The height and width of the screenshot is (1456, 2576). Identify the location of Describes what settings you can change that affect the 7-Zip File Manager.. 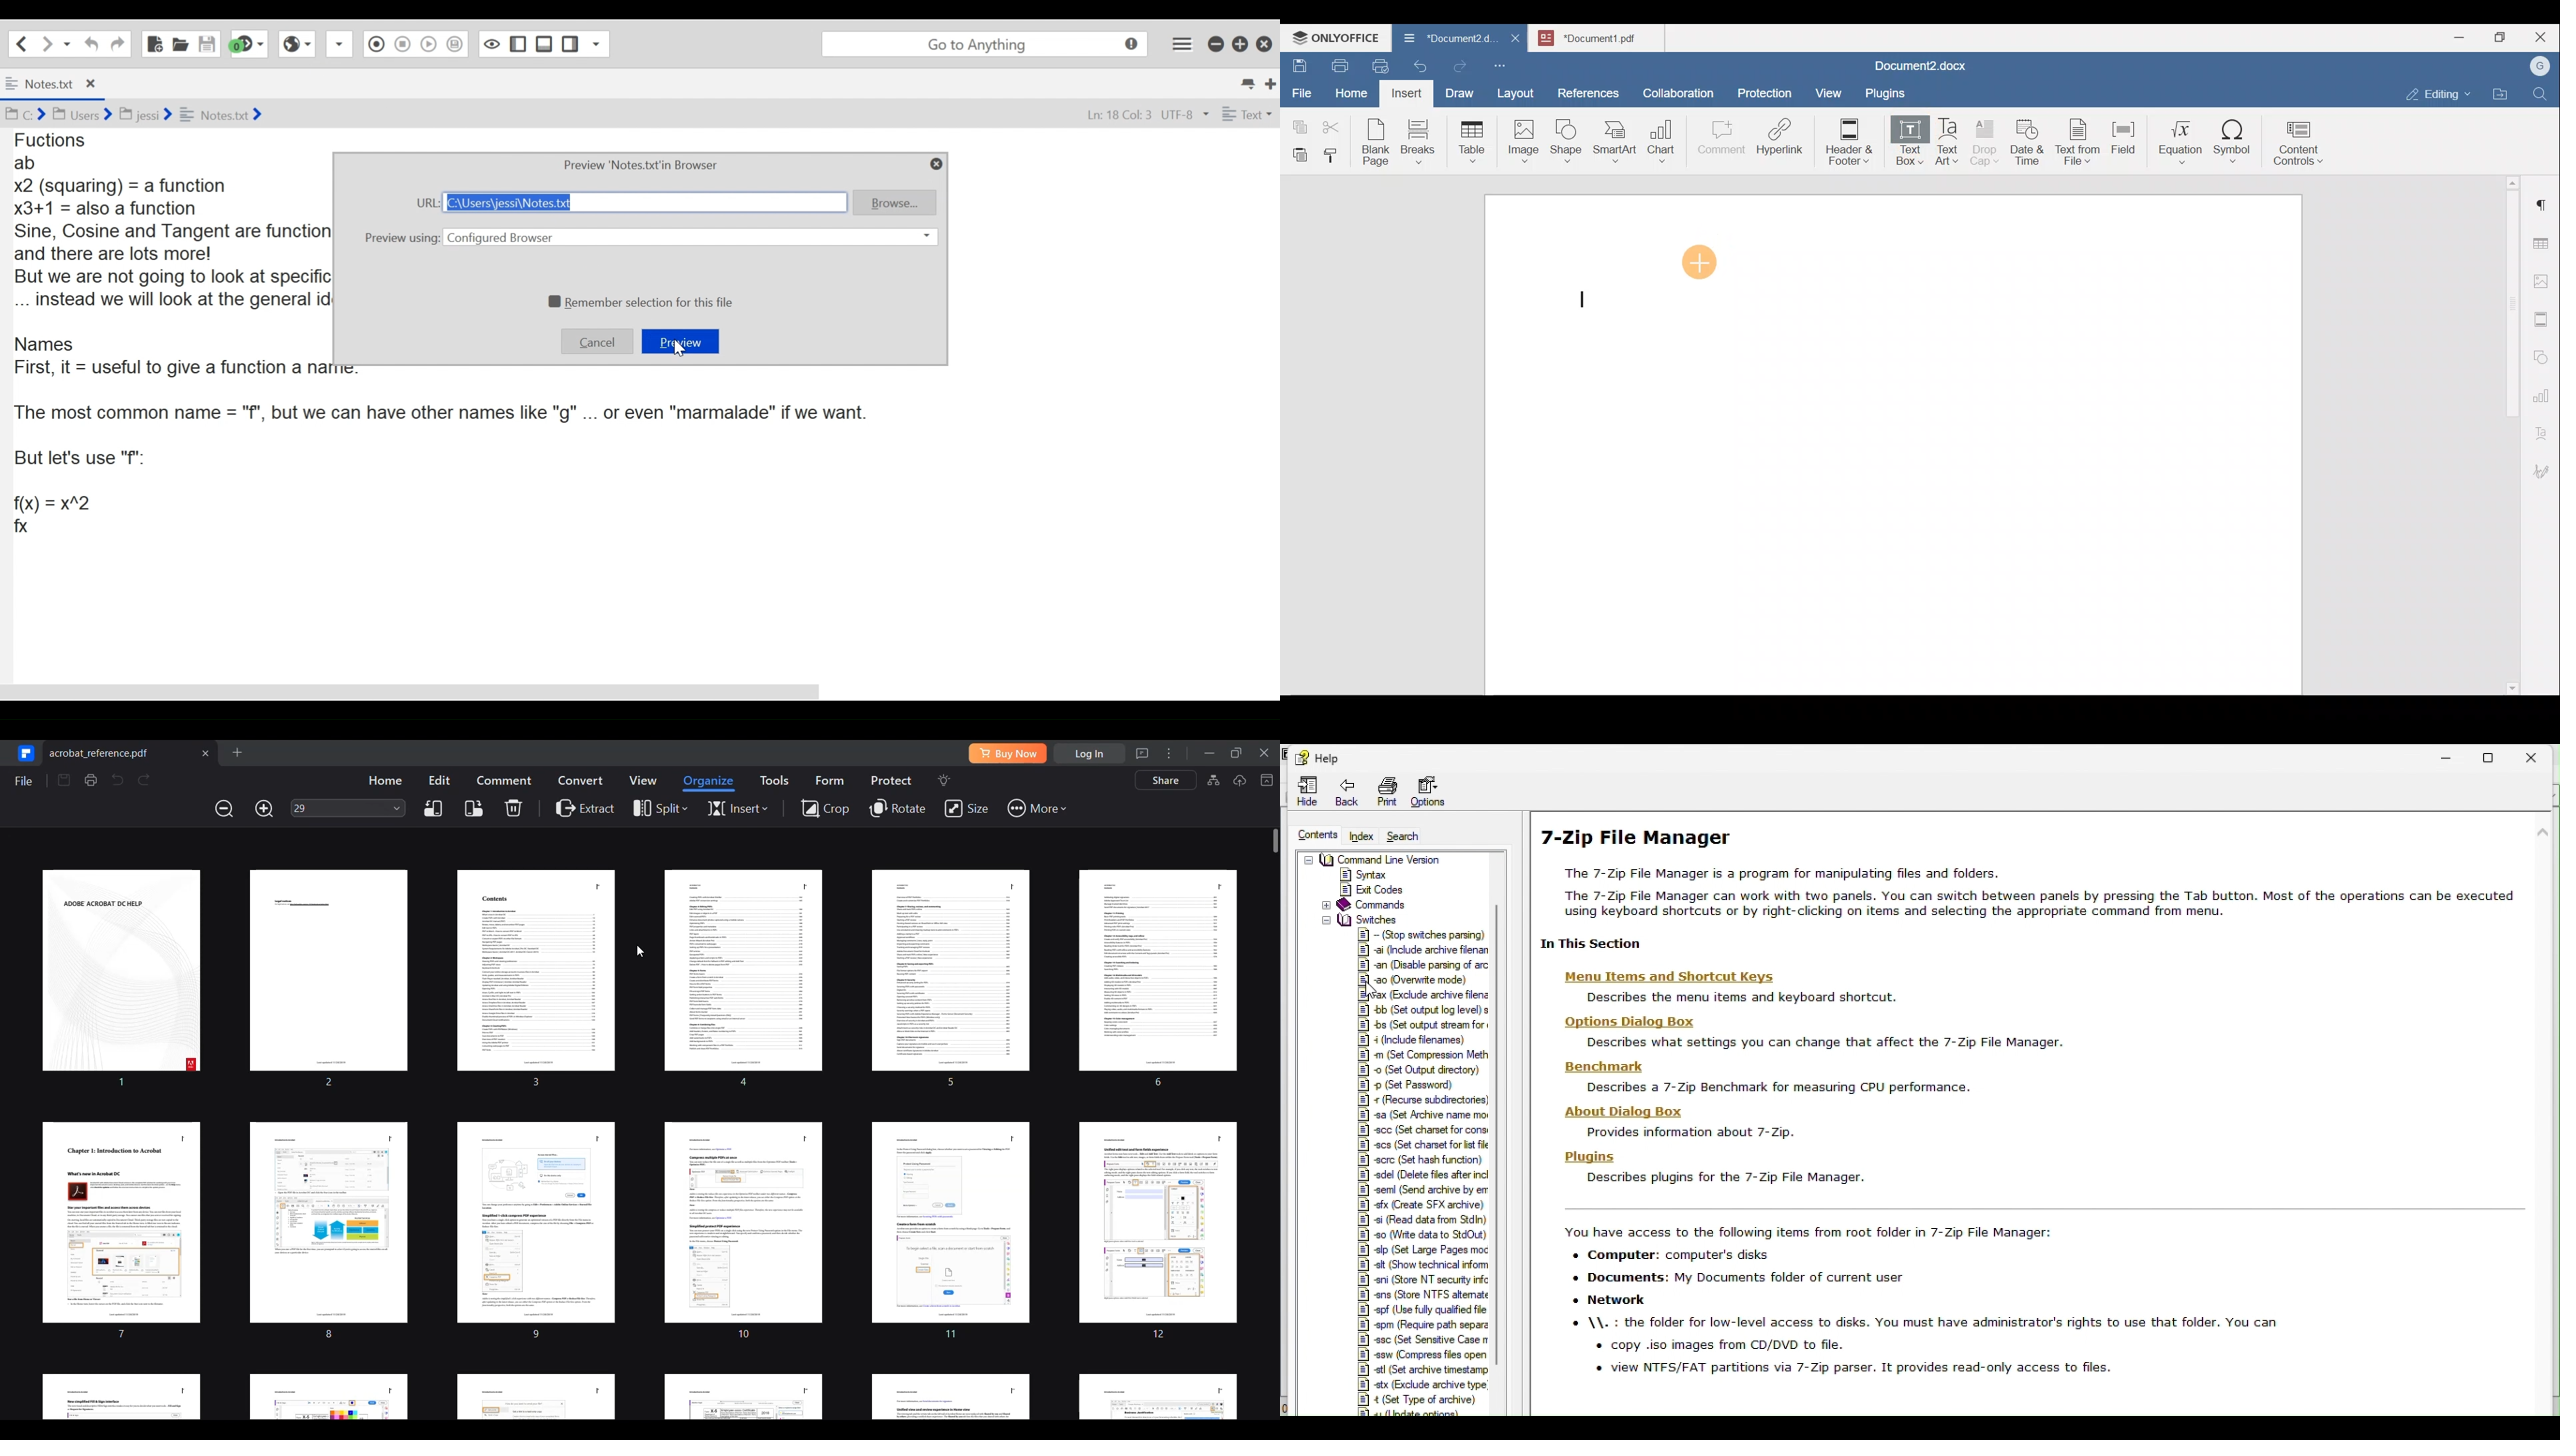
(1816, 1043).